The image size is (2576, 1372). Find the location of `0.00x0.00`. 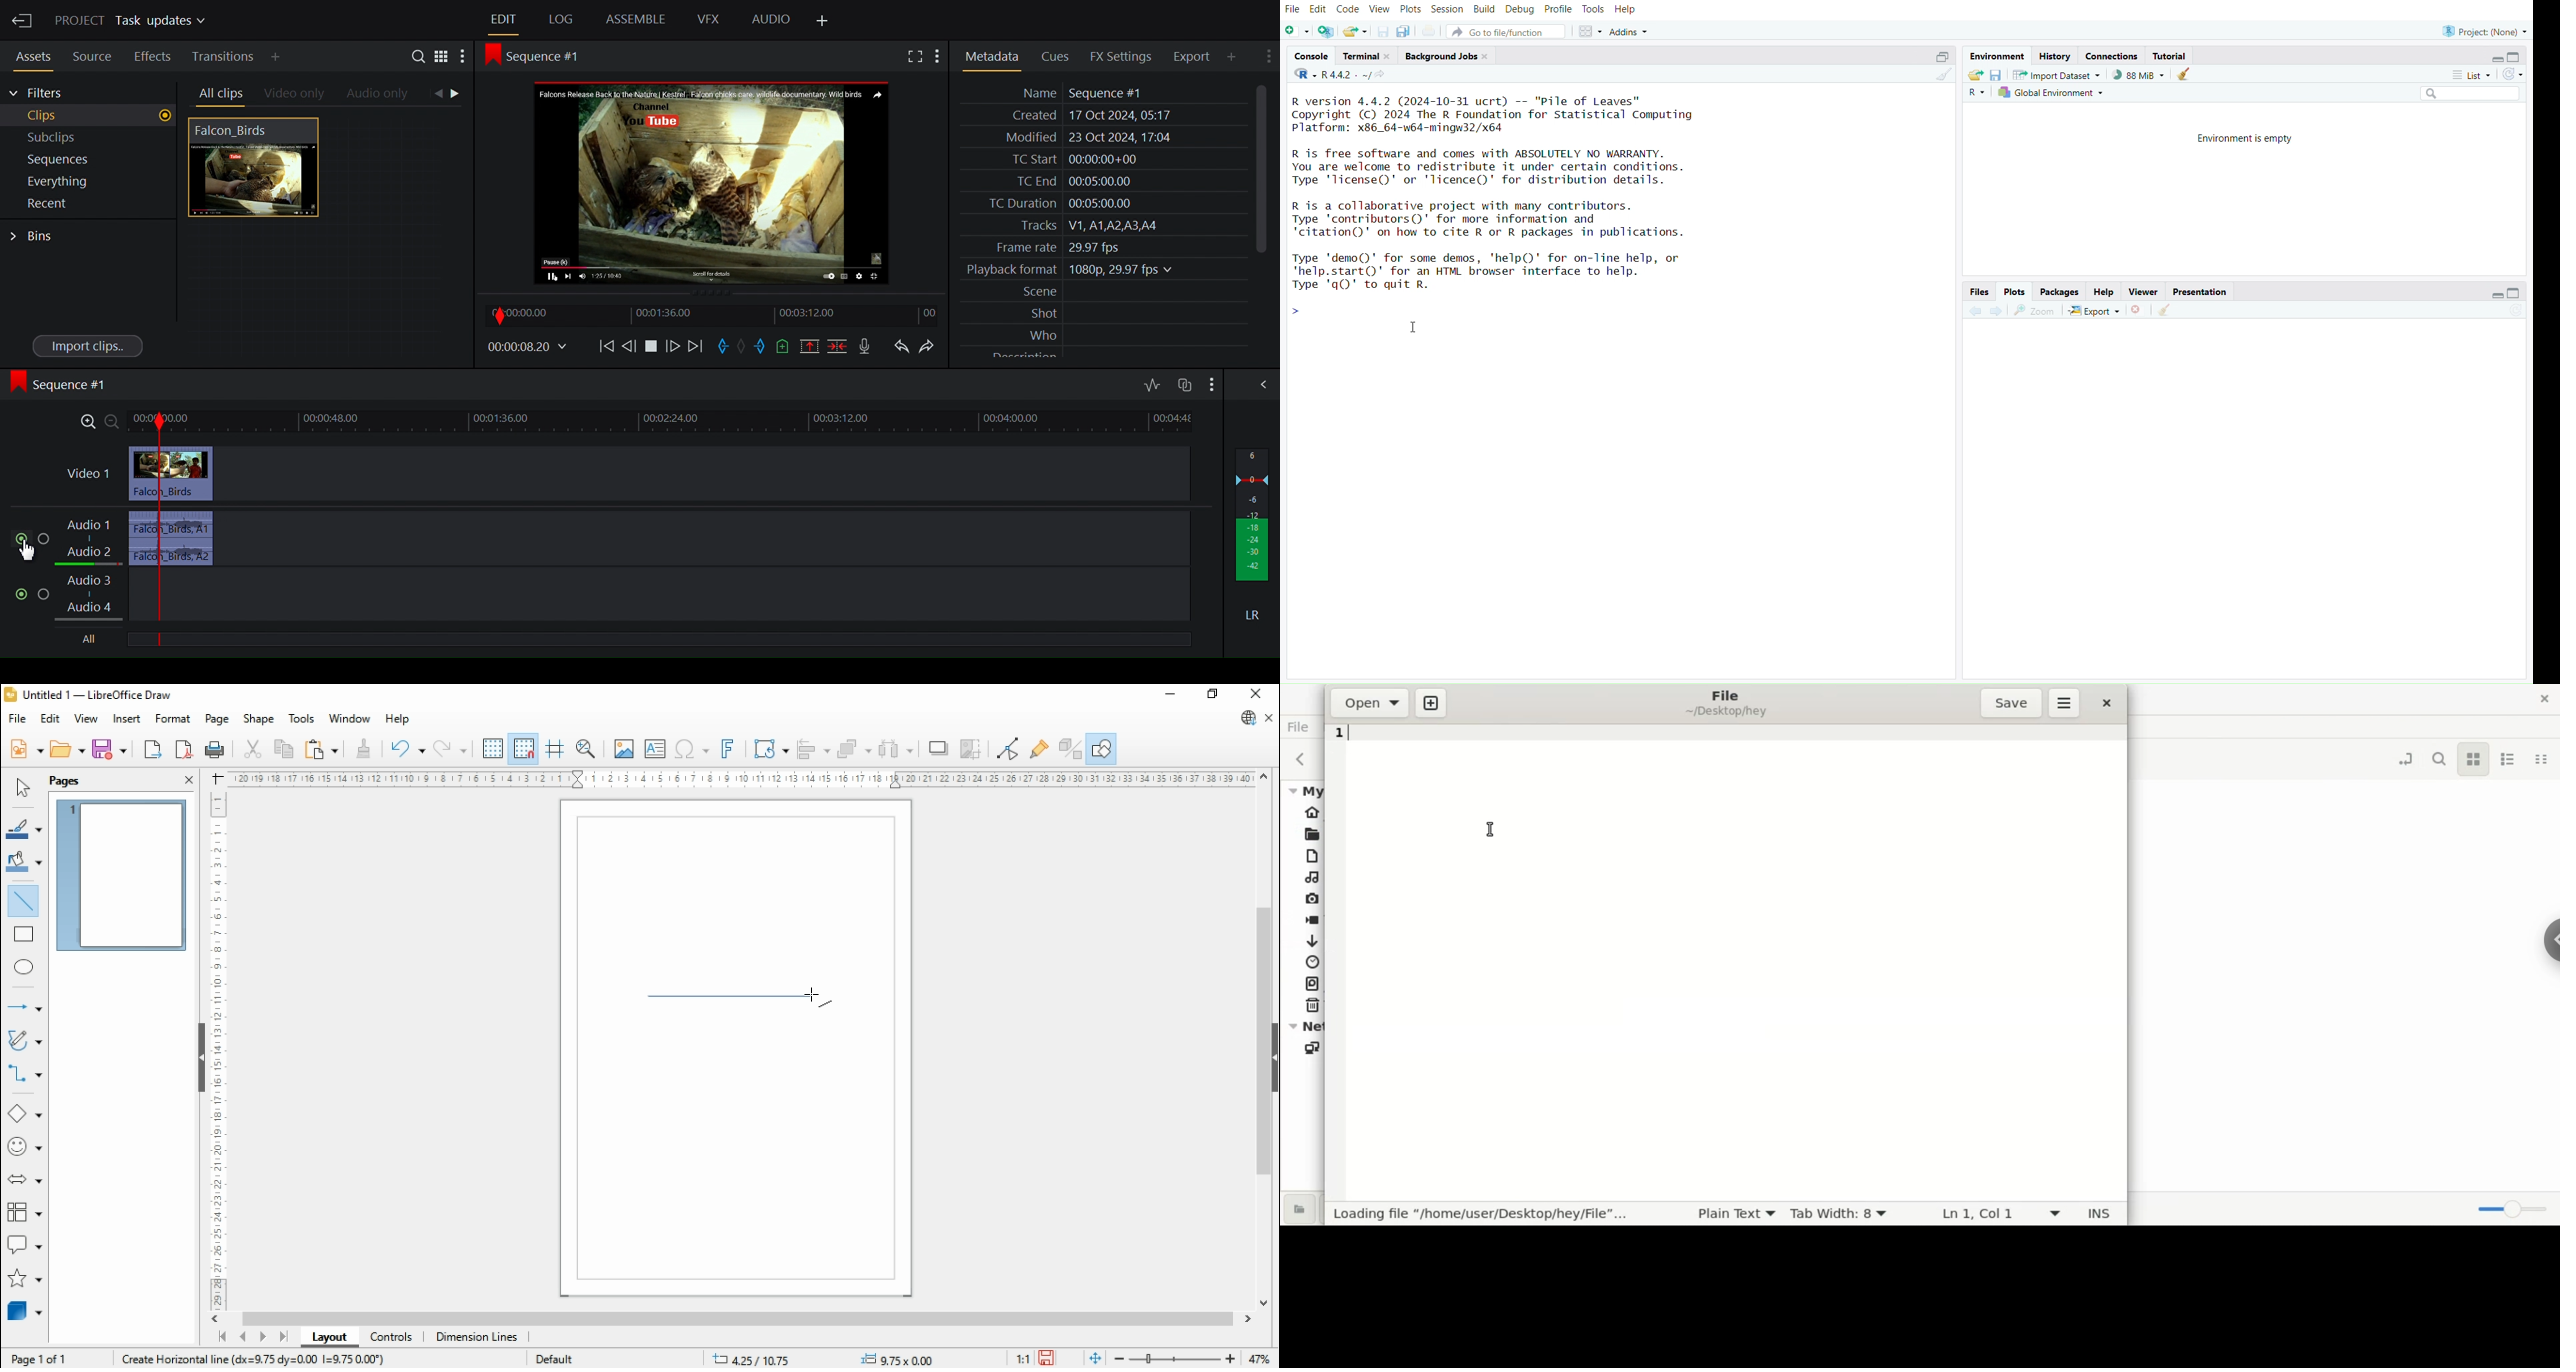

0.00x0.00 is located at coordinates (900, 1359).